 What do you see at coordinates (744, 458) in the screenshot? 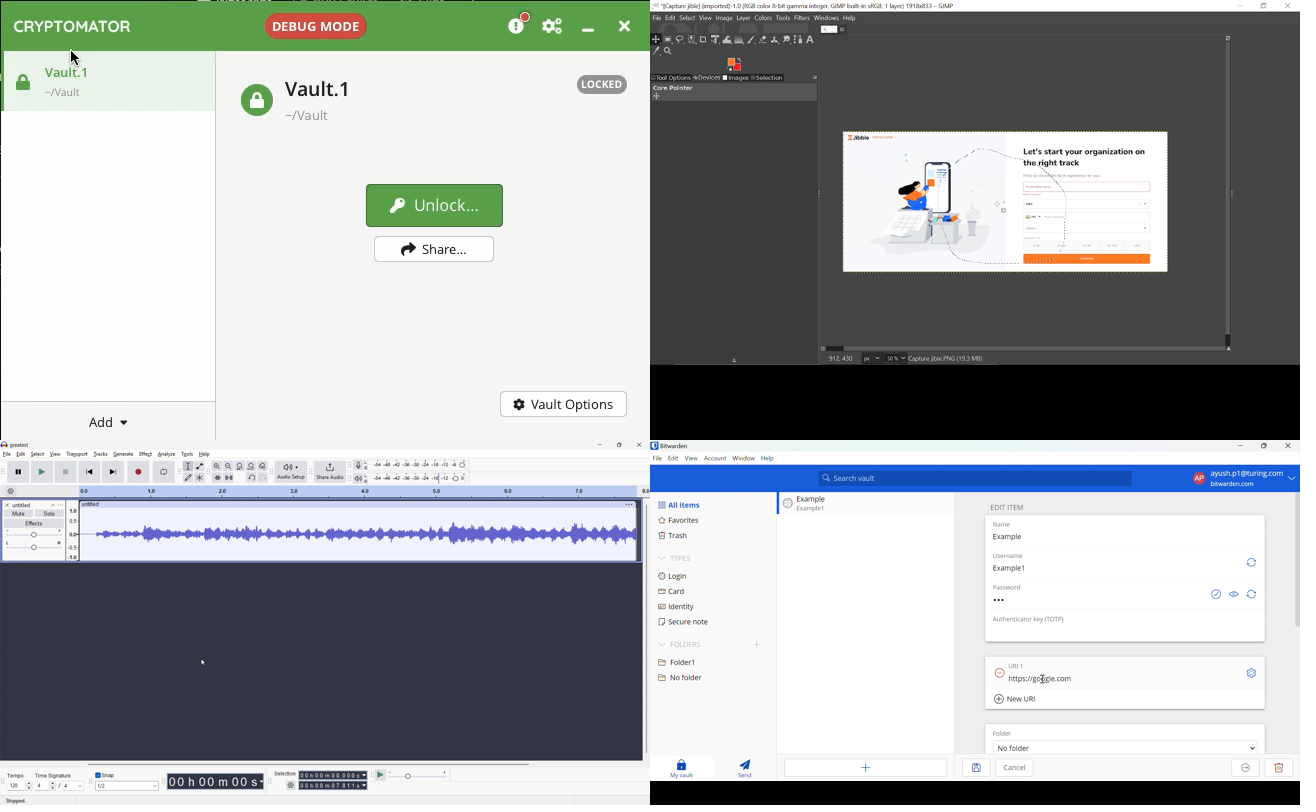
I see `Window` at bounding box center [744, 458].